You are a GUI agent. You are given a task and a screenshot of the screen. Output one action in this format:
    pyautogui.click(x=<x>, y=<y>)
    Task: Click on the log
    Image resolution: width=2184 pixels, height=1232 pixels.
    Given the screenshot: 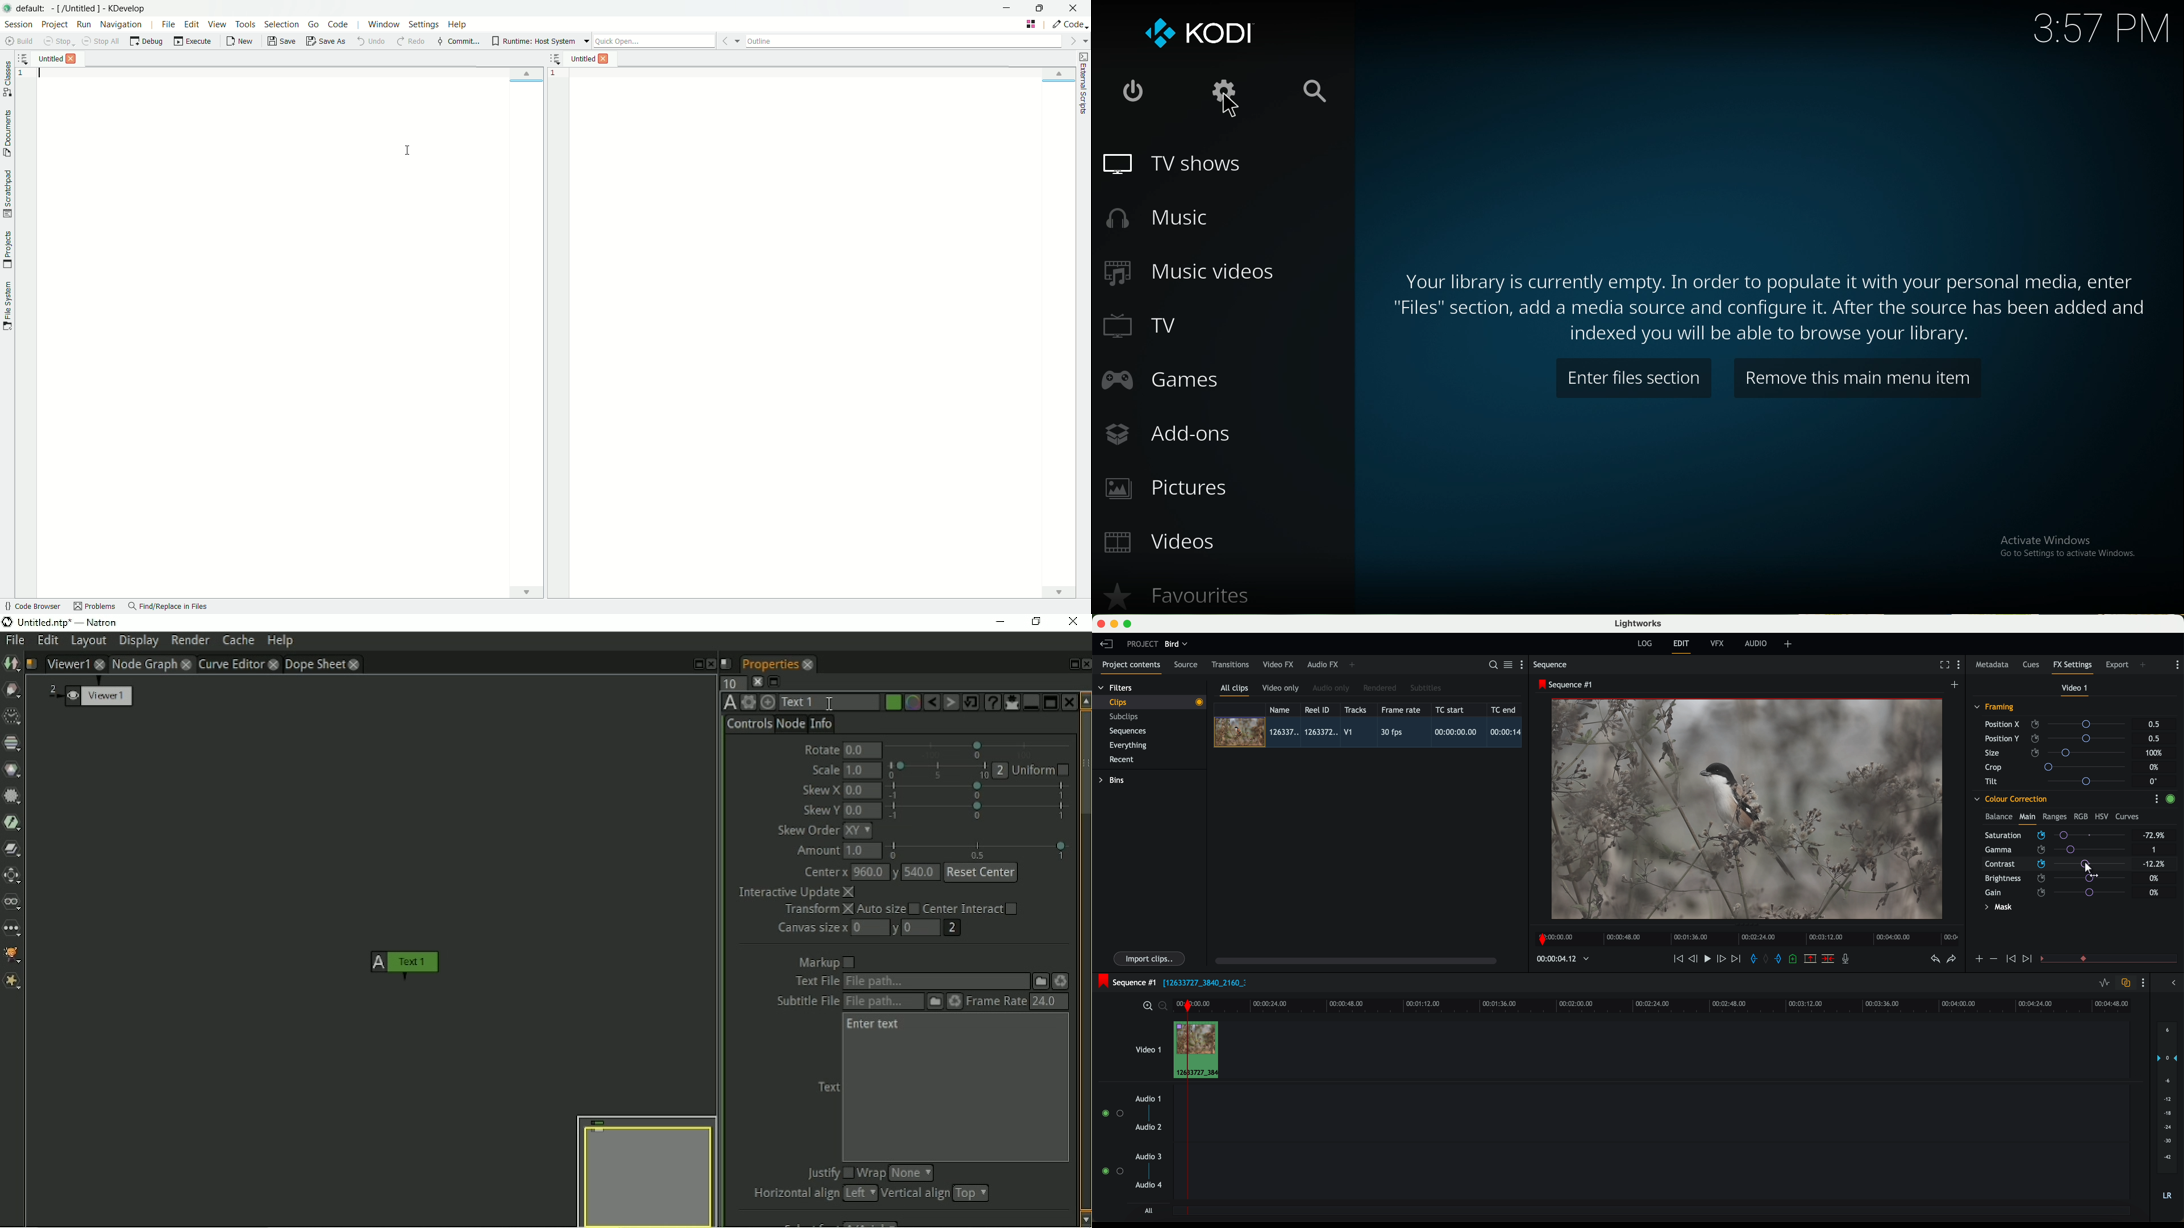 What is the action you would take?
    pyautogui.click(x=1644, y=644)
    